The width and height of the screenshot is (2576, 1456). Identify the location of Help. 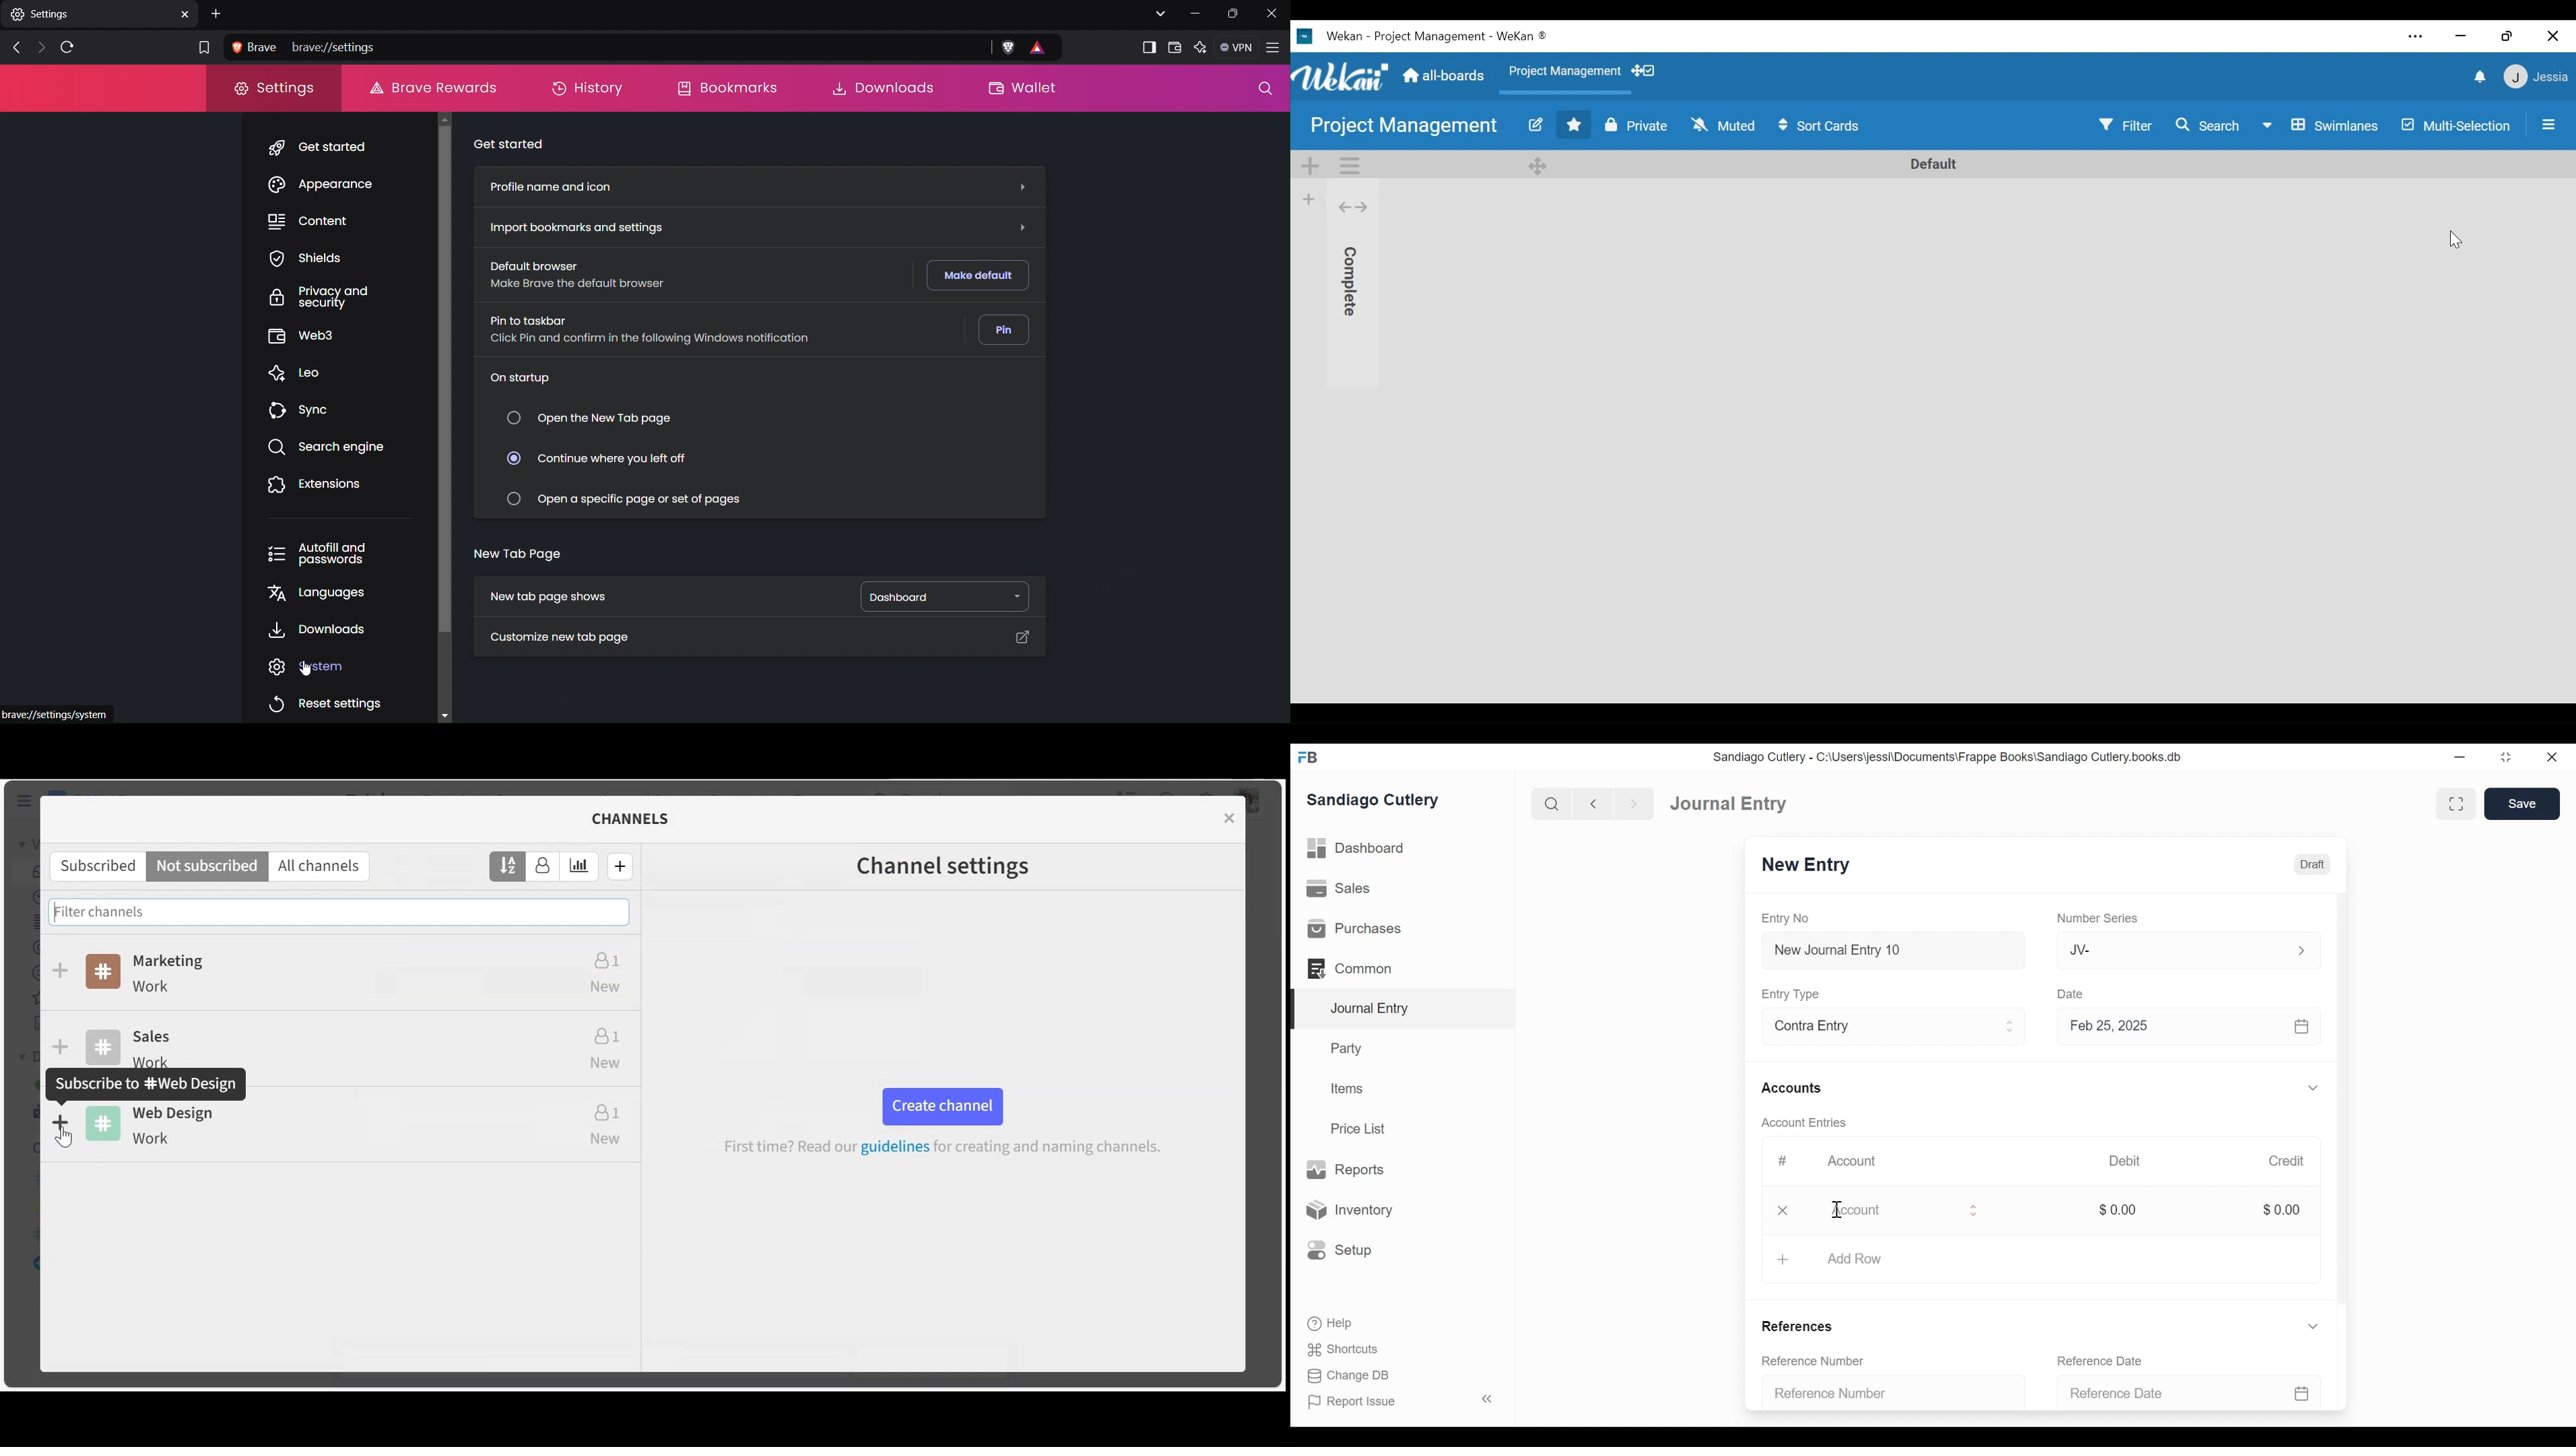
(1328, 1322).